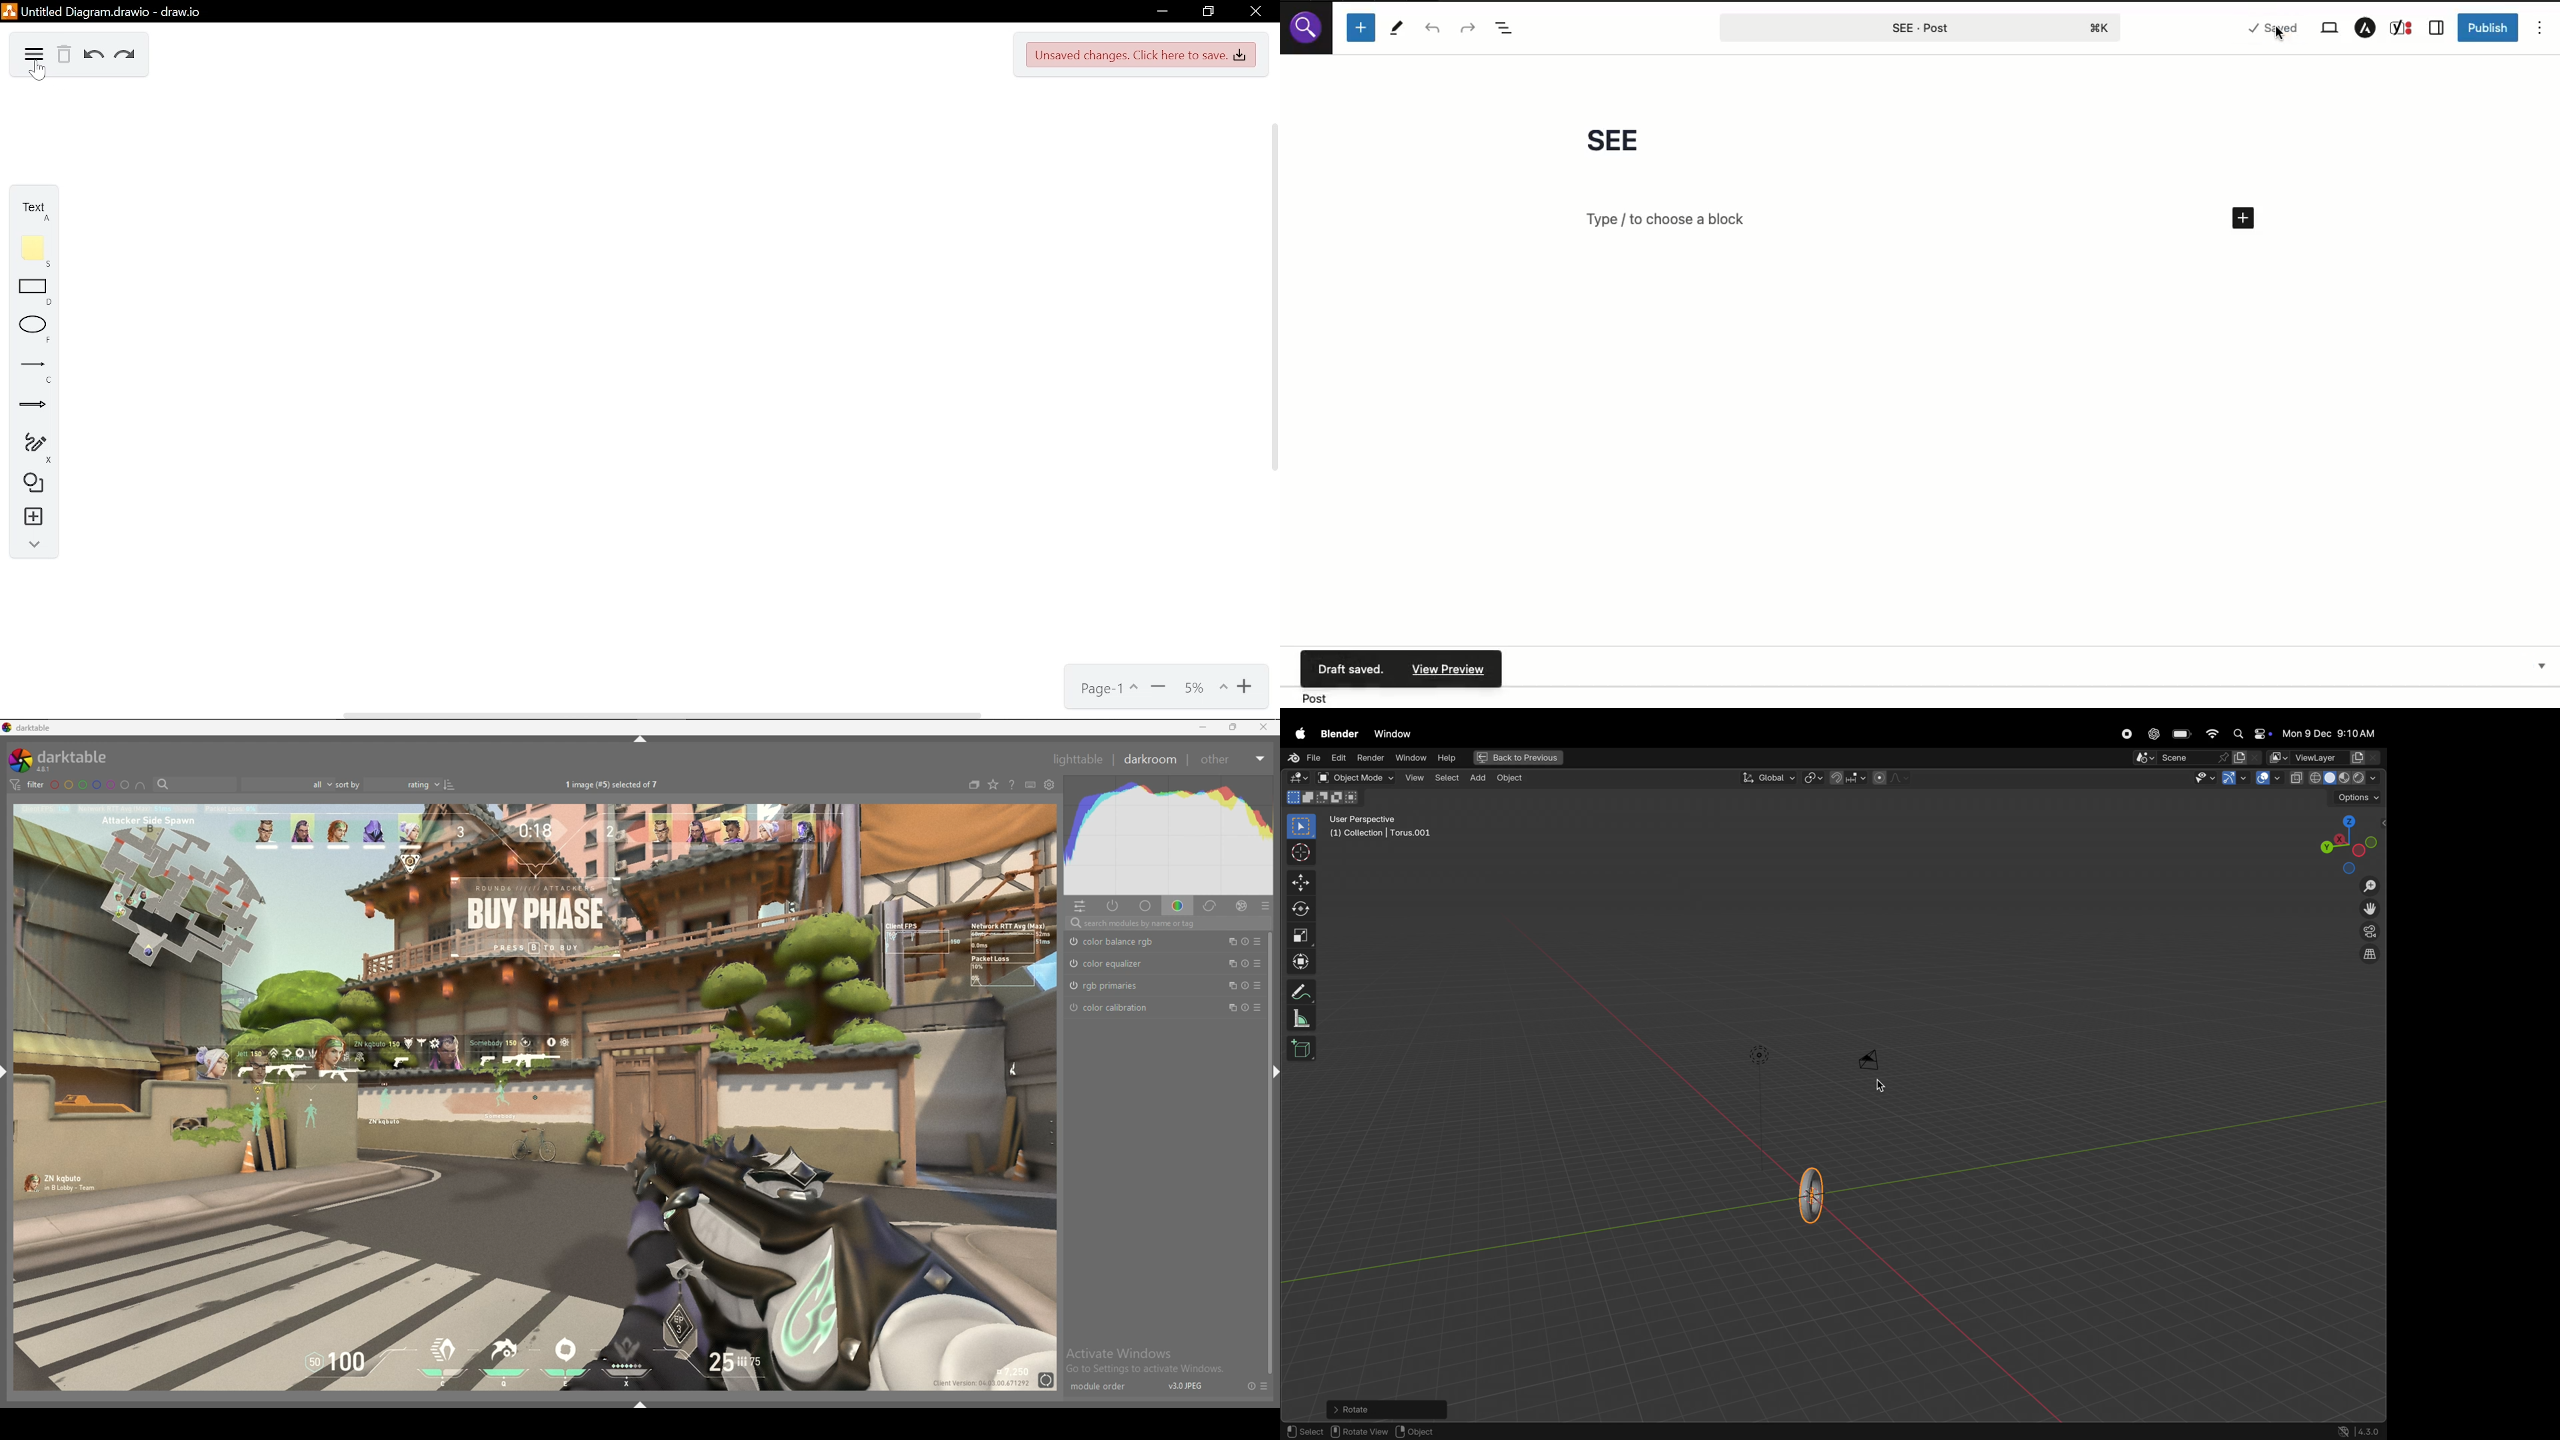  What do you see at coordinates (1127, 1007) in the screenshot?
I see `color calibration` at bounding box center [1127, 1007].